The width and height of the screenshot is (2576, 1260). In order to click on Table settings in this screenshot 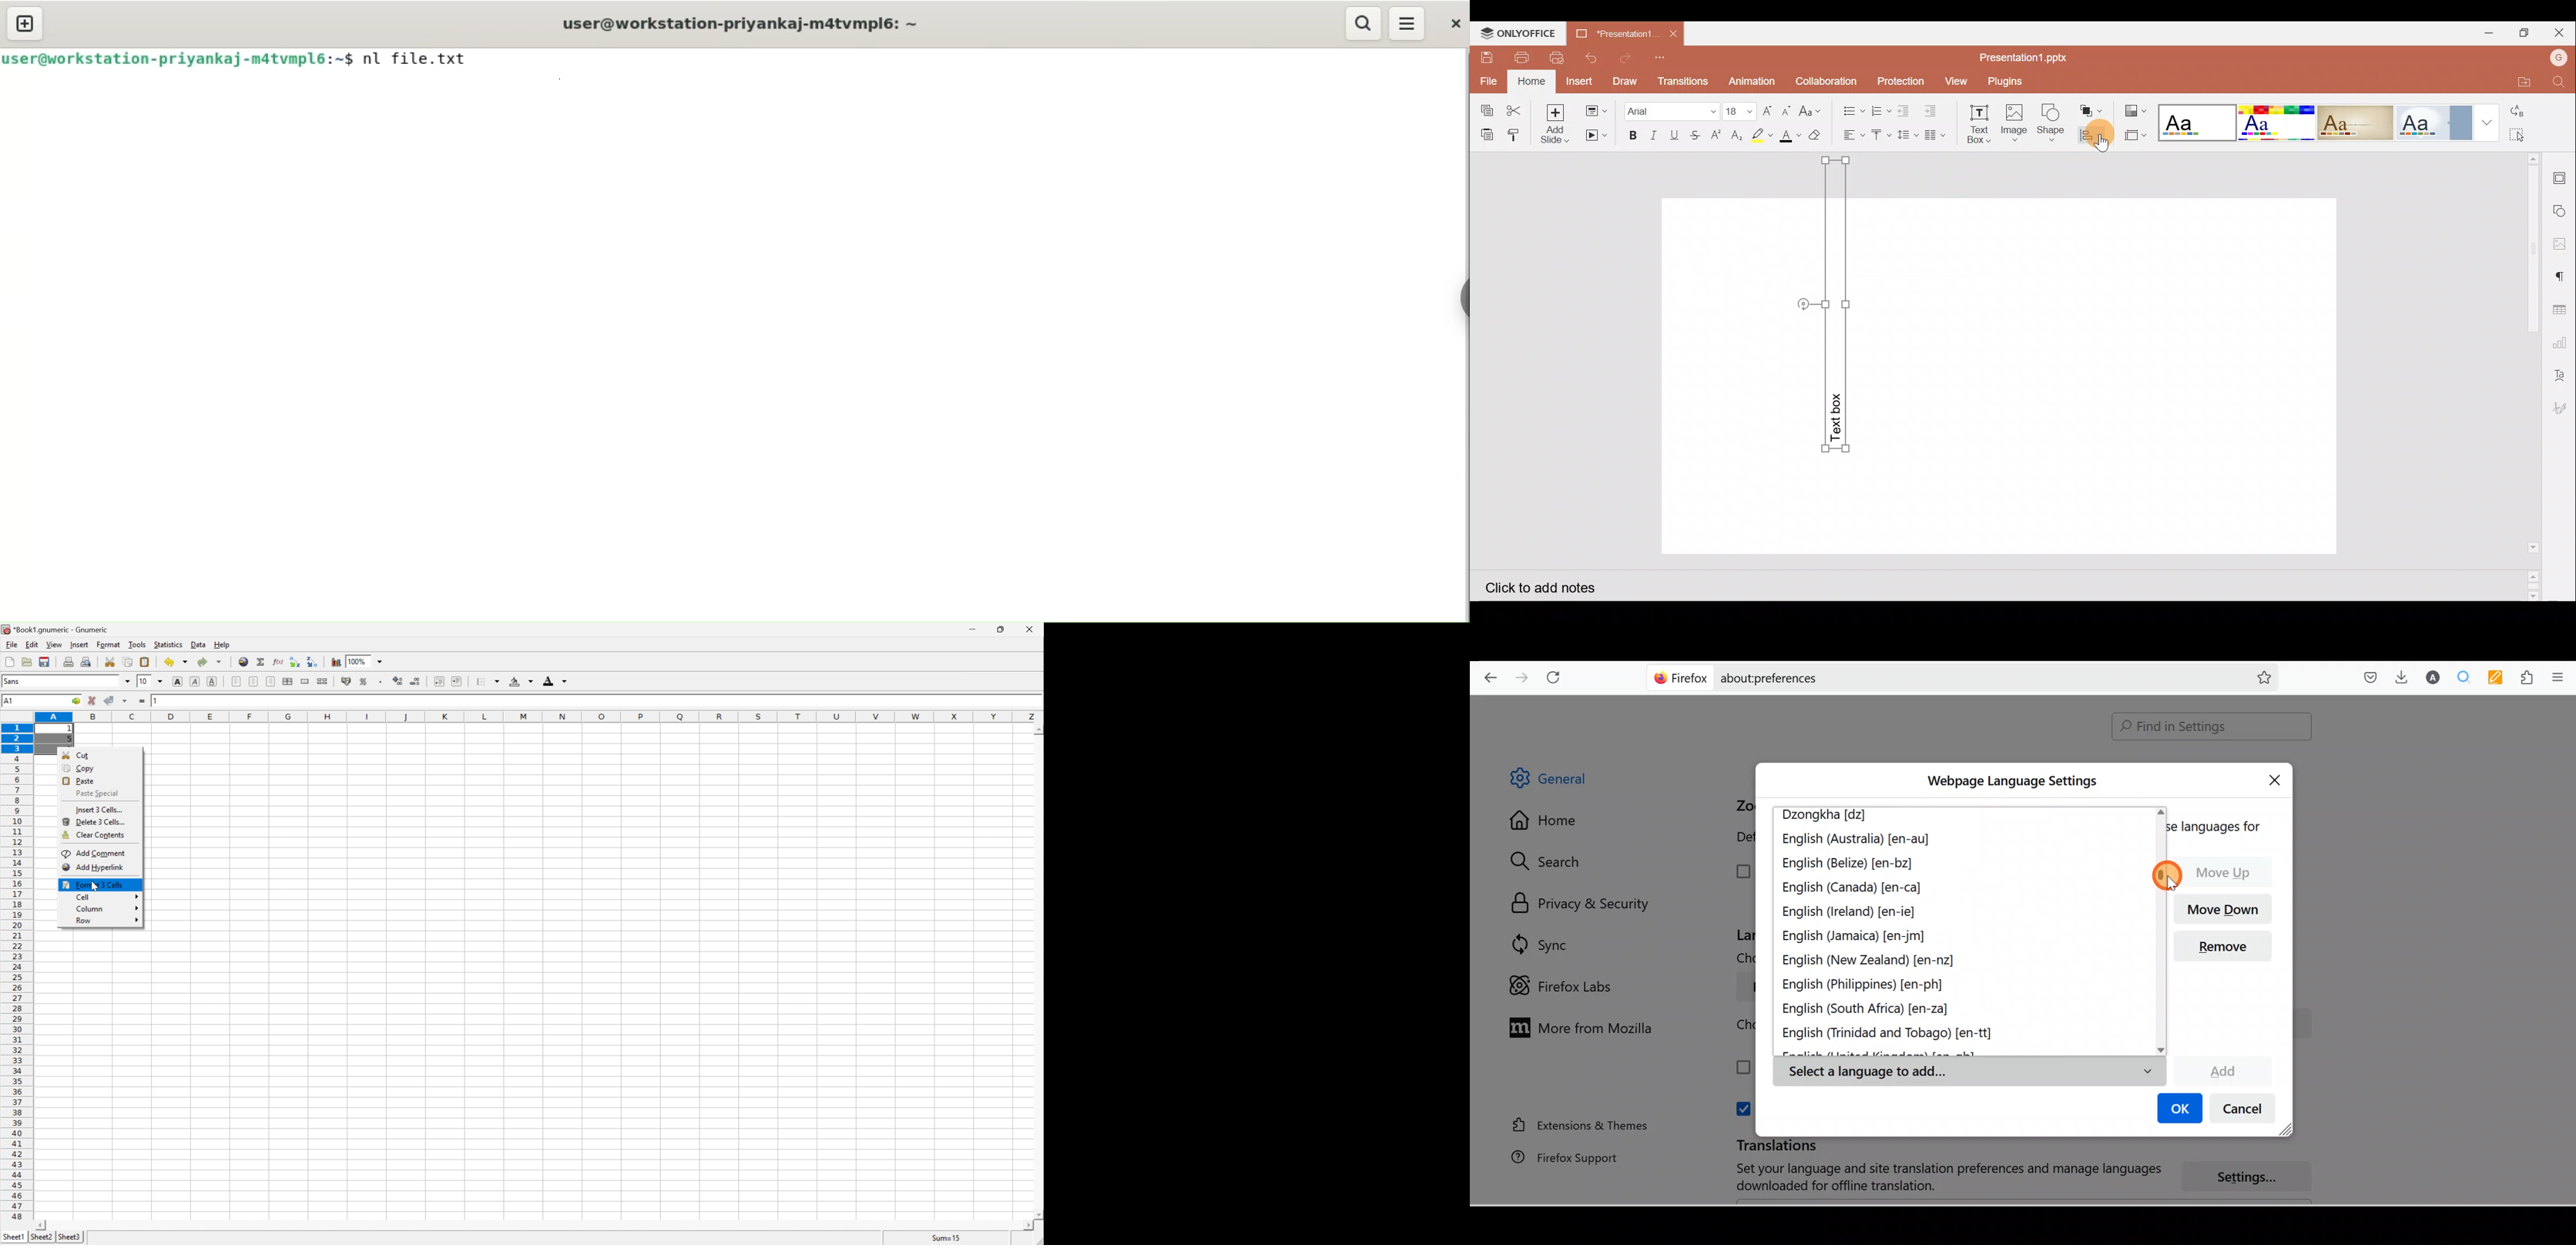, I will do `click(2563, 308)`.